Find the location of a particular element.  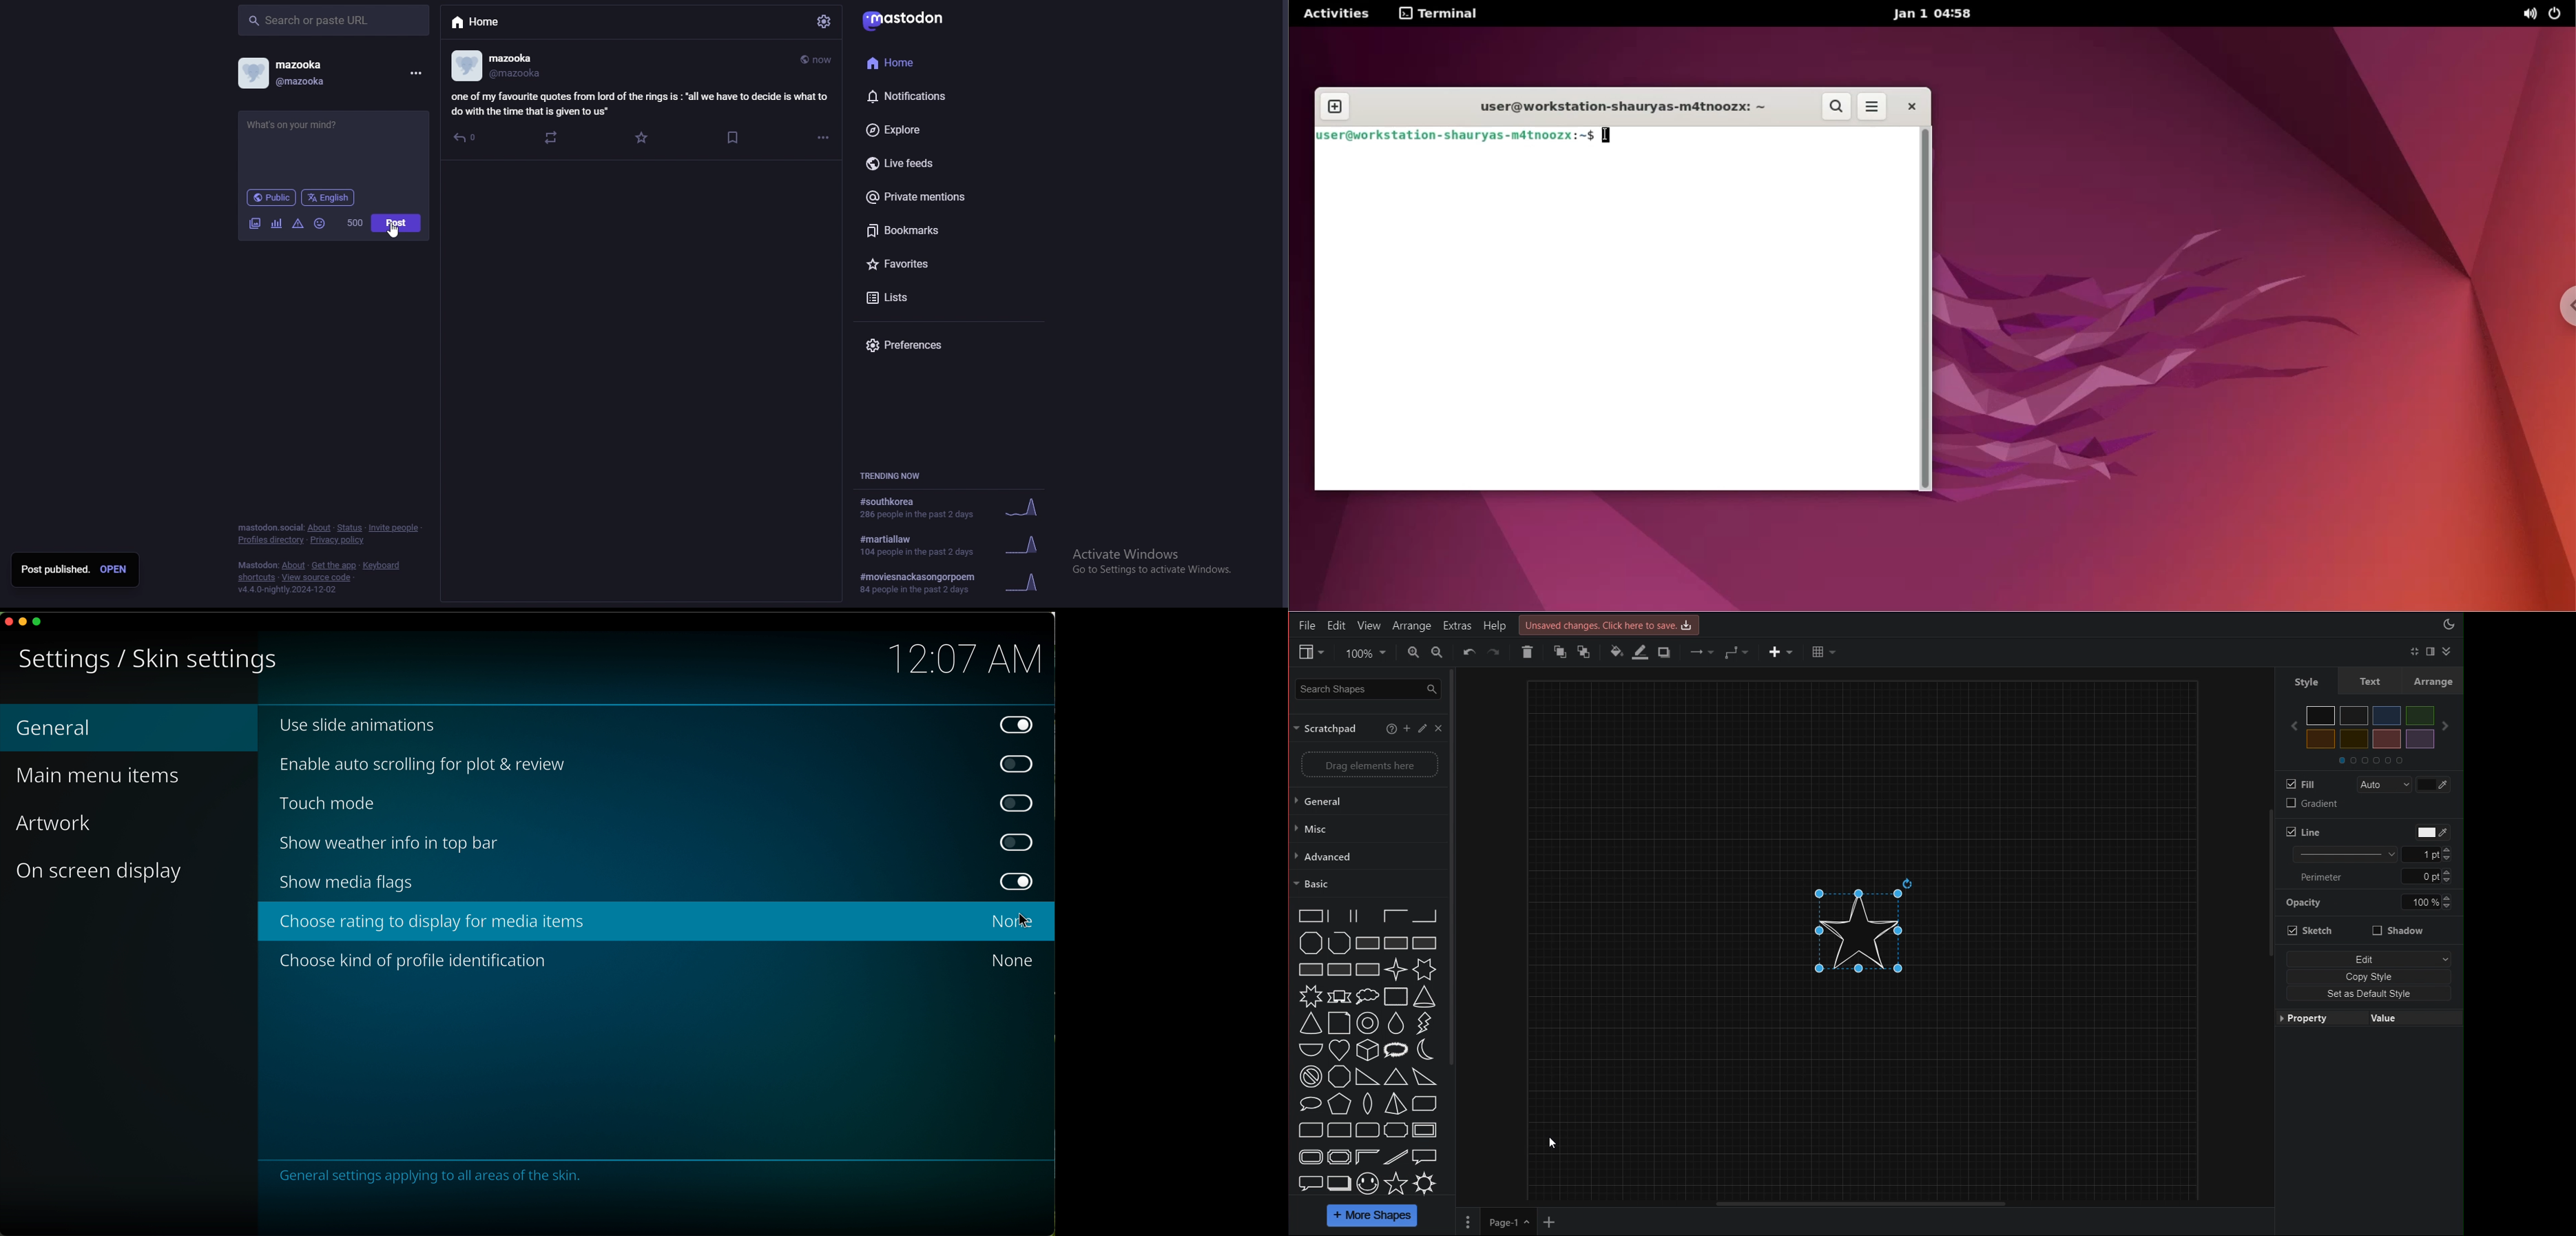

post input - what's on your mind? is located at coordinates (334, 144).